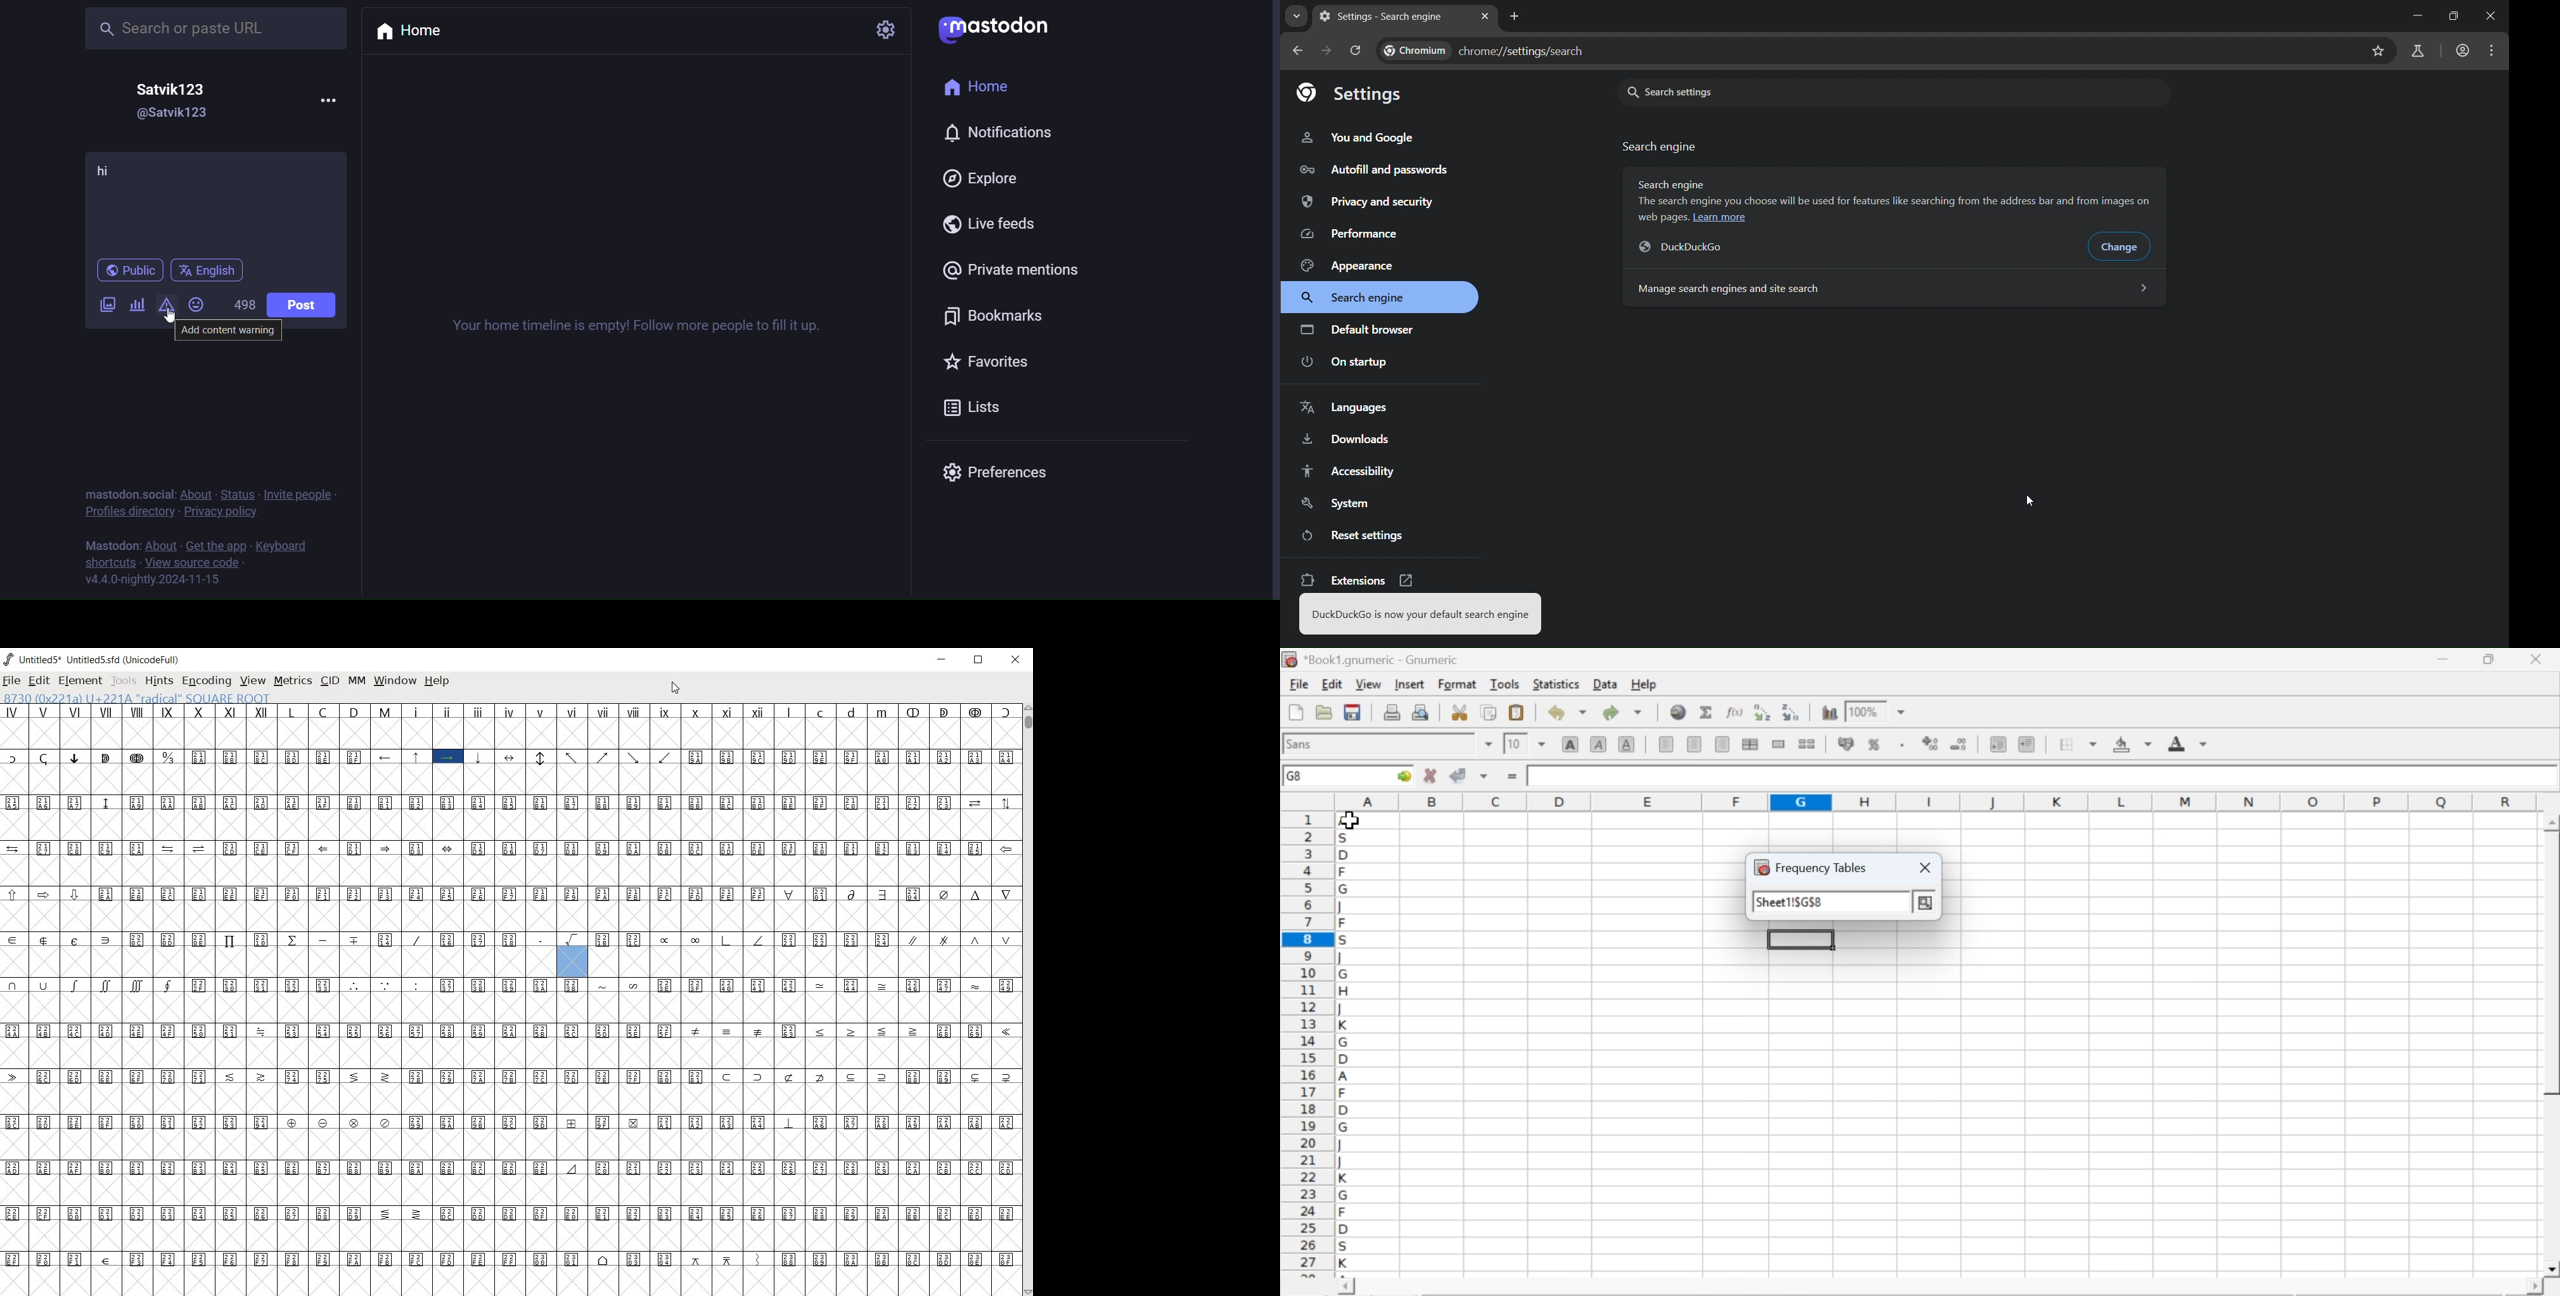  I want to click on explore, so click(981, 178).